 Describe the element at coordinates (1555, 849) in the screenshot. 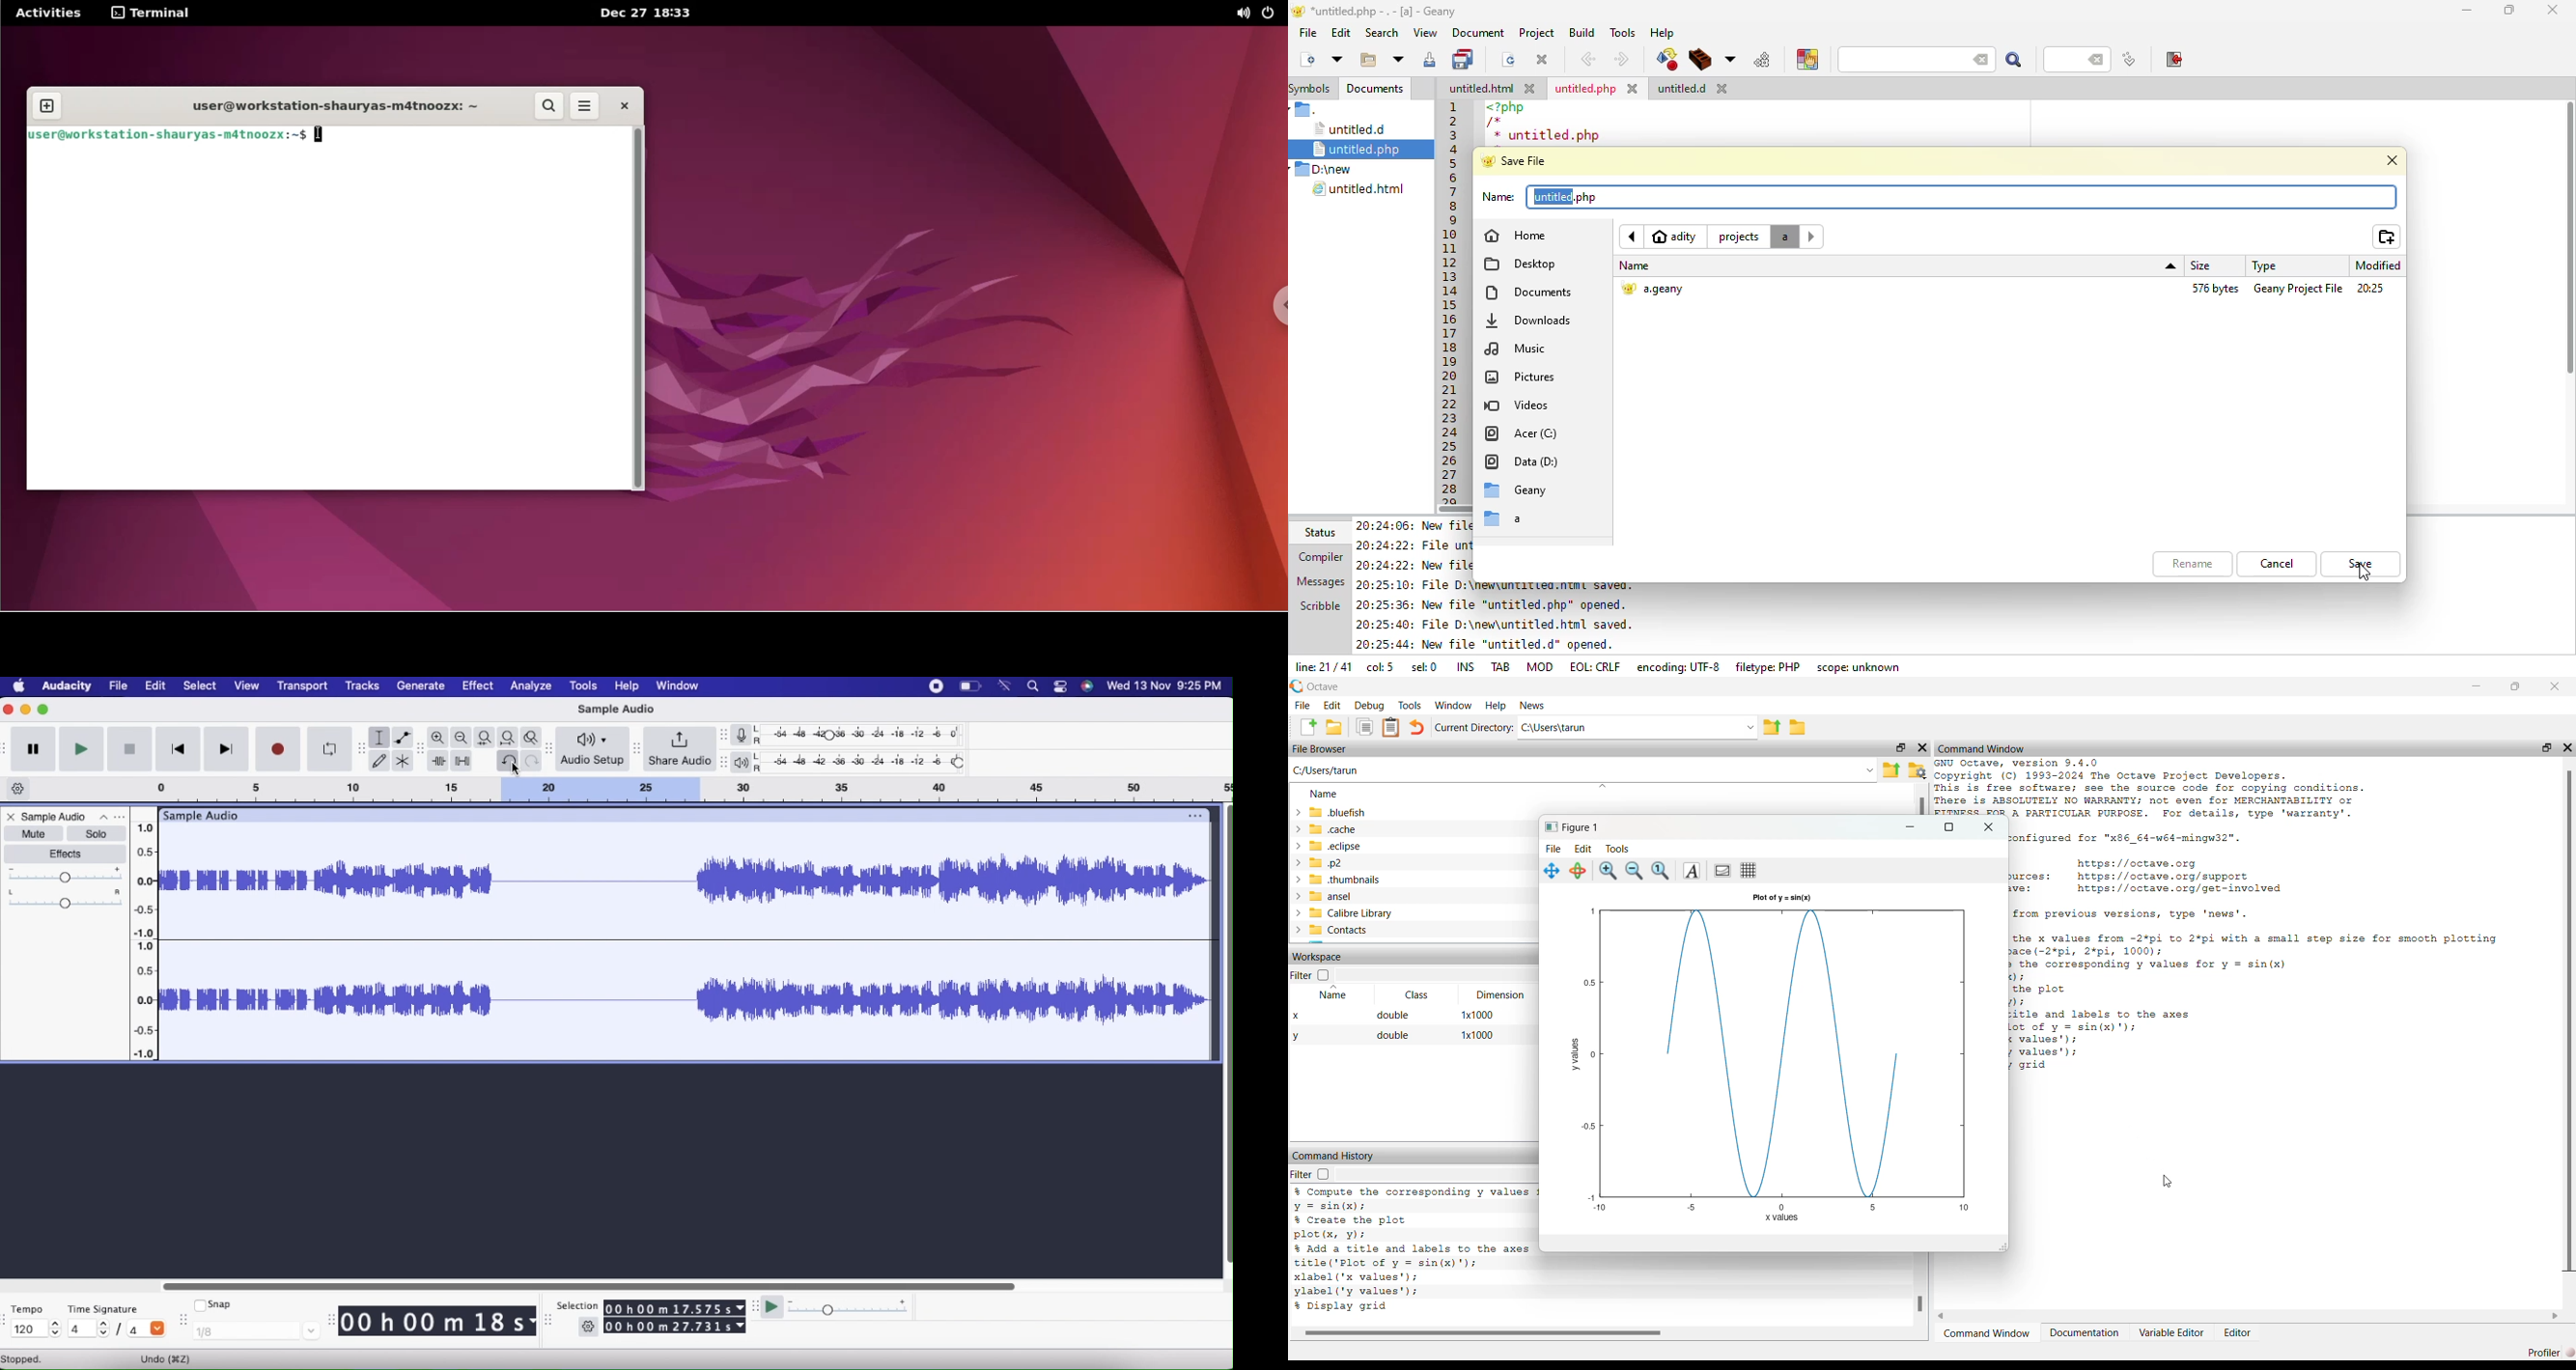

I see `File` at that location.